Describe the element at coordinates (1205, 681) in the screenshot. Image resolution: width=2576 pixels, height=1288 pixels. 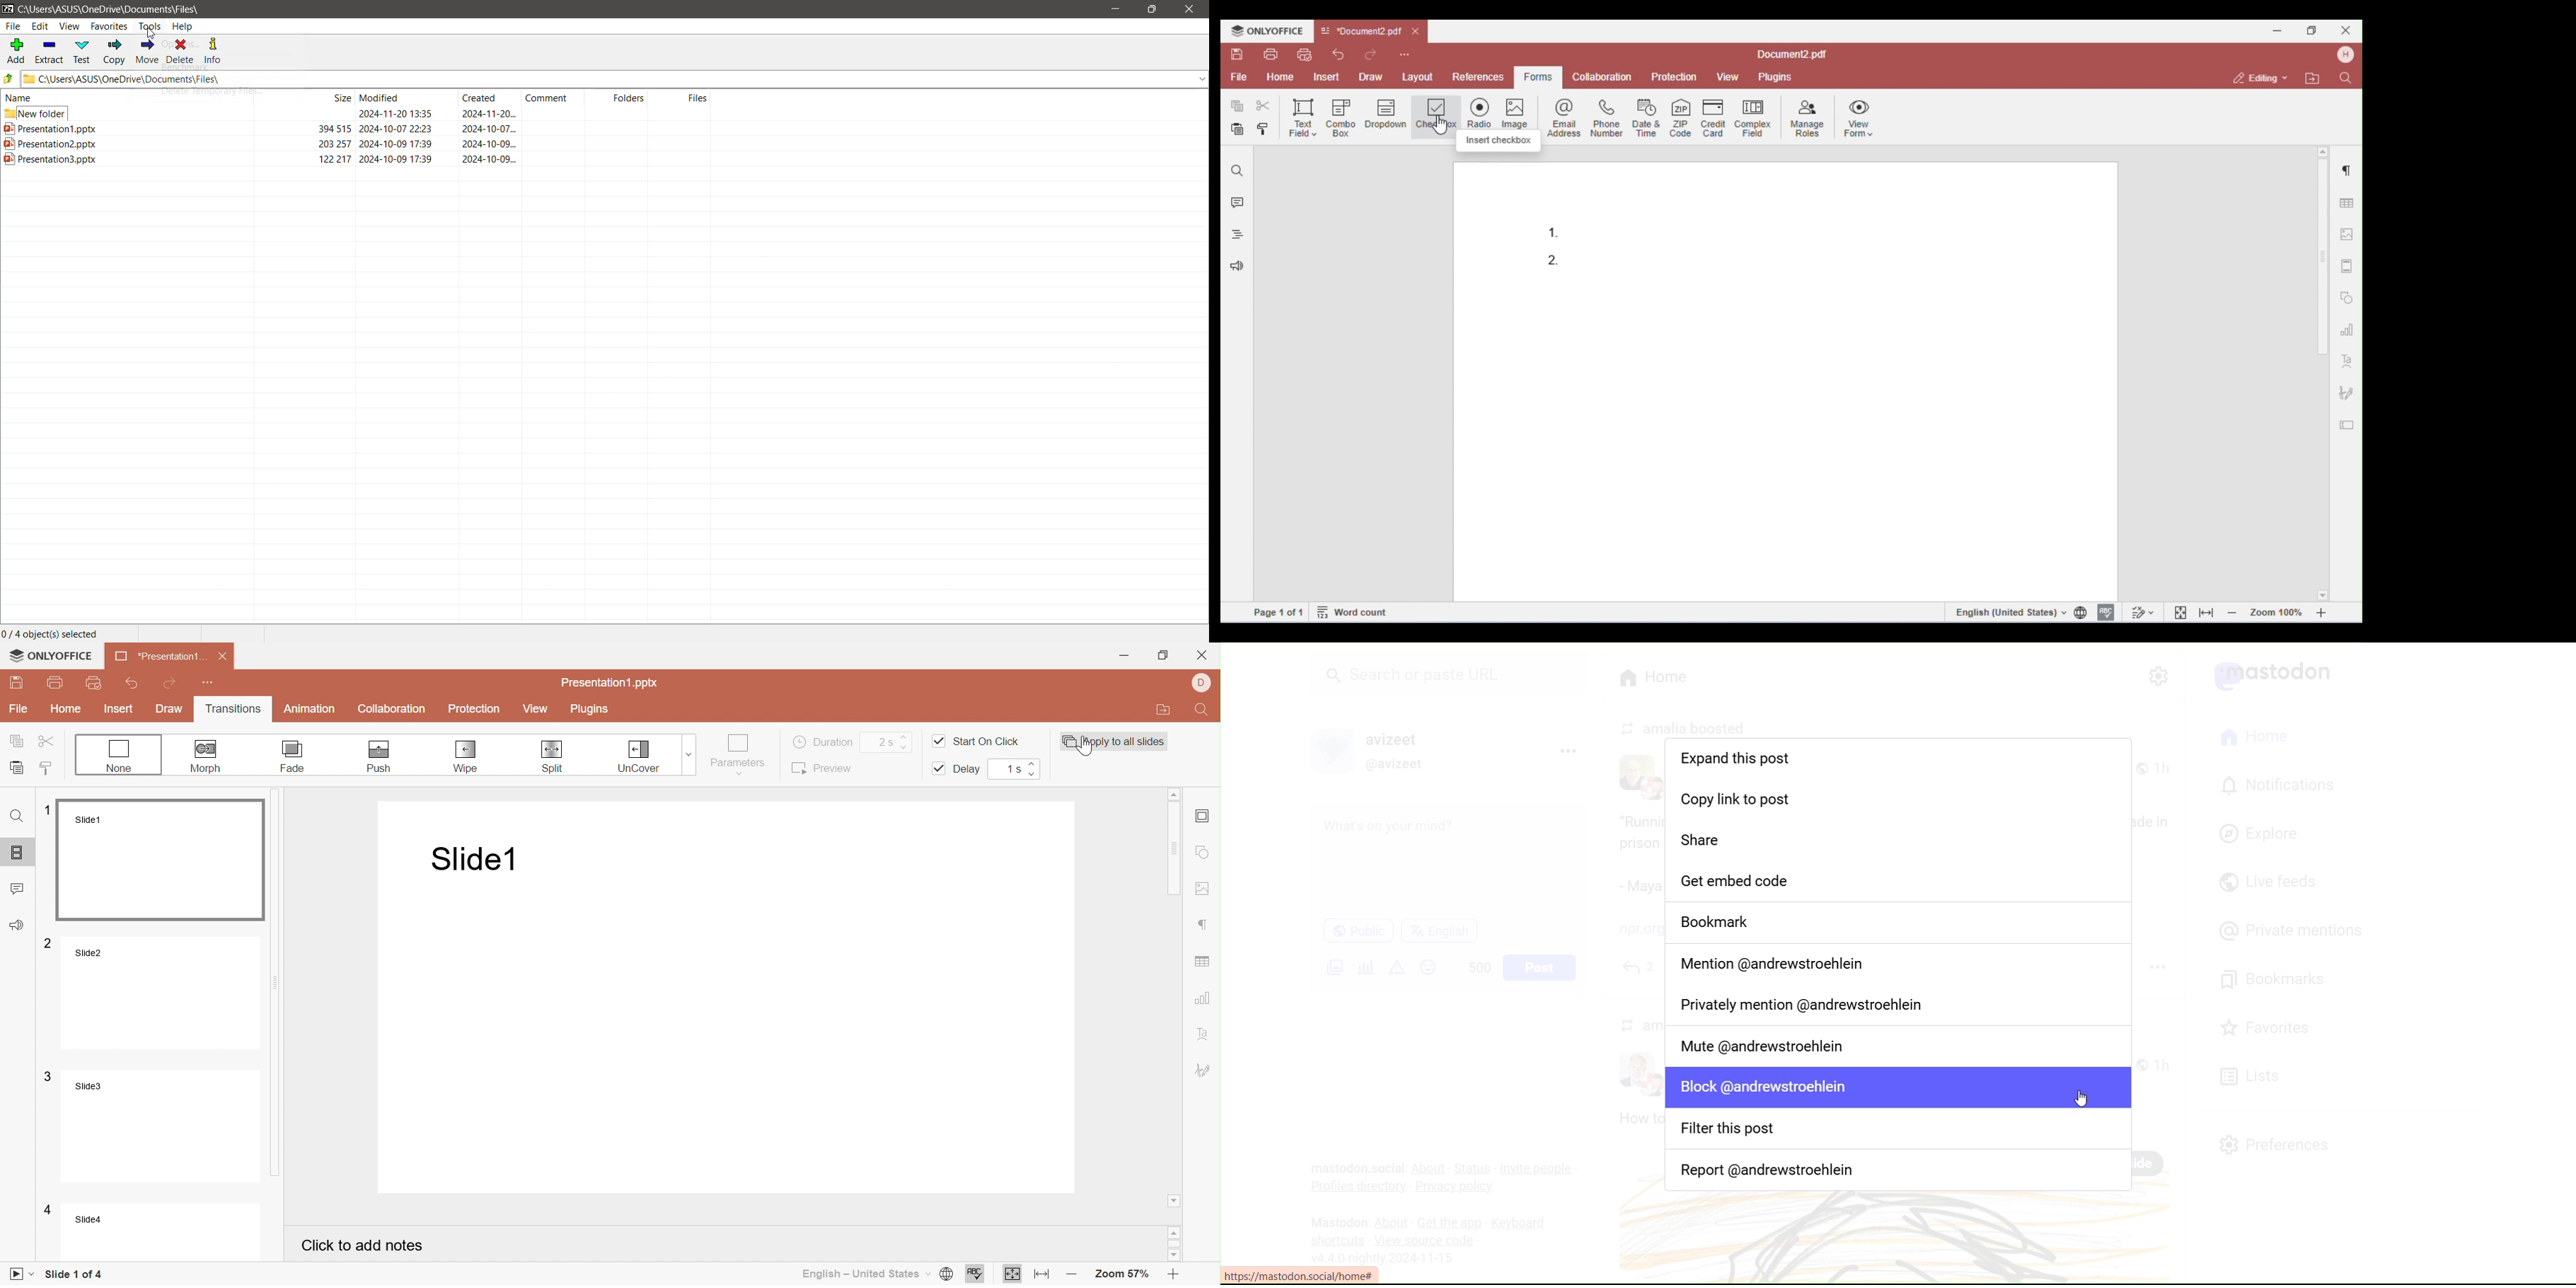
I see `User` at that location.